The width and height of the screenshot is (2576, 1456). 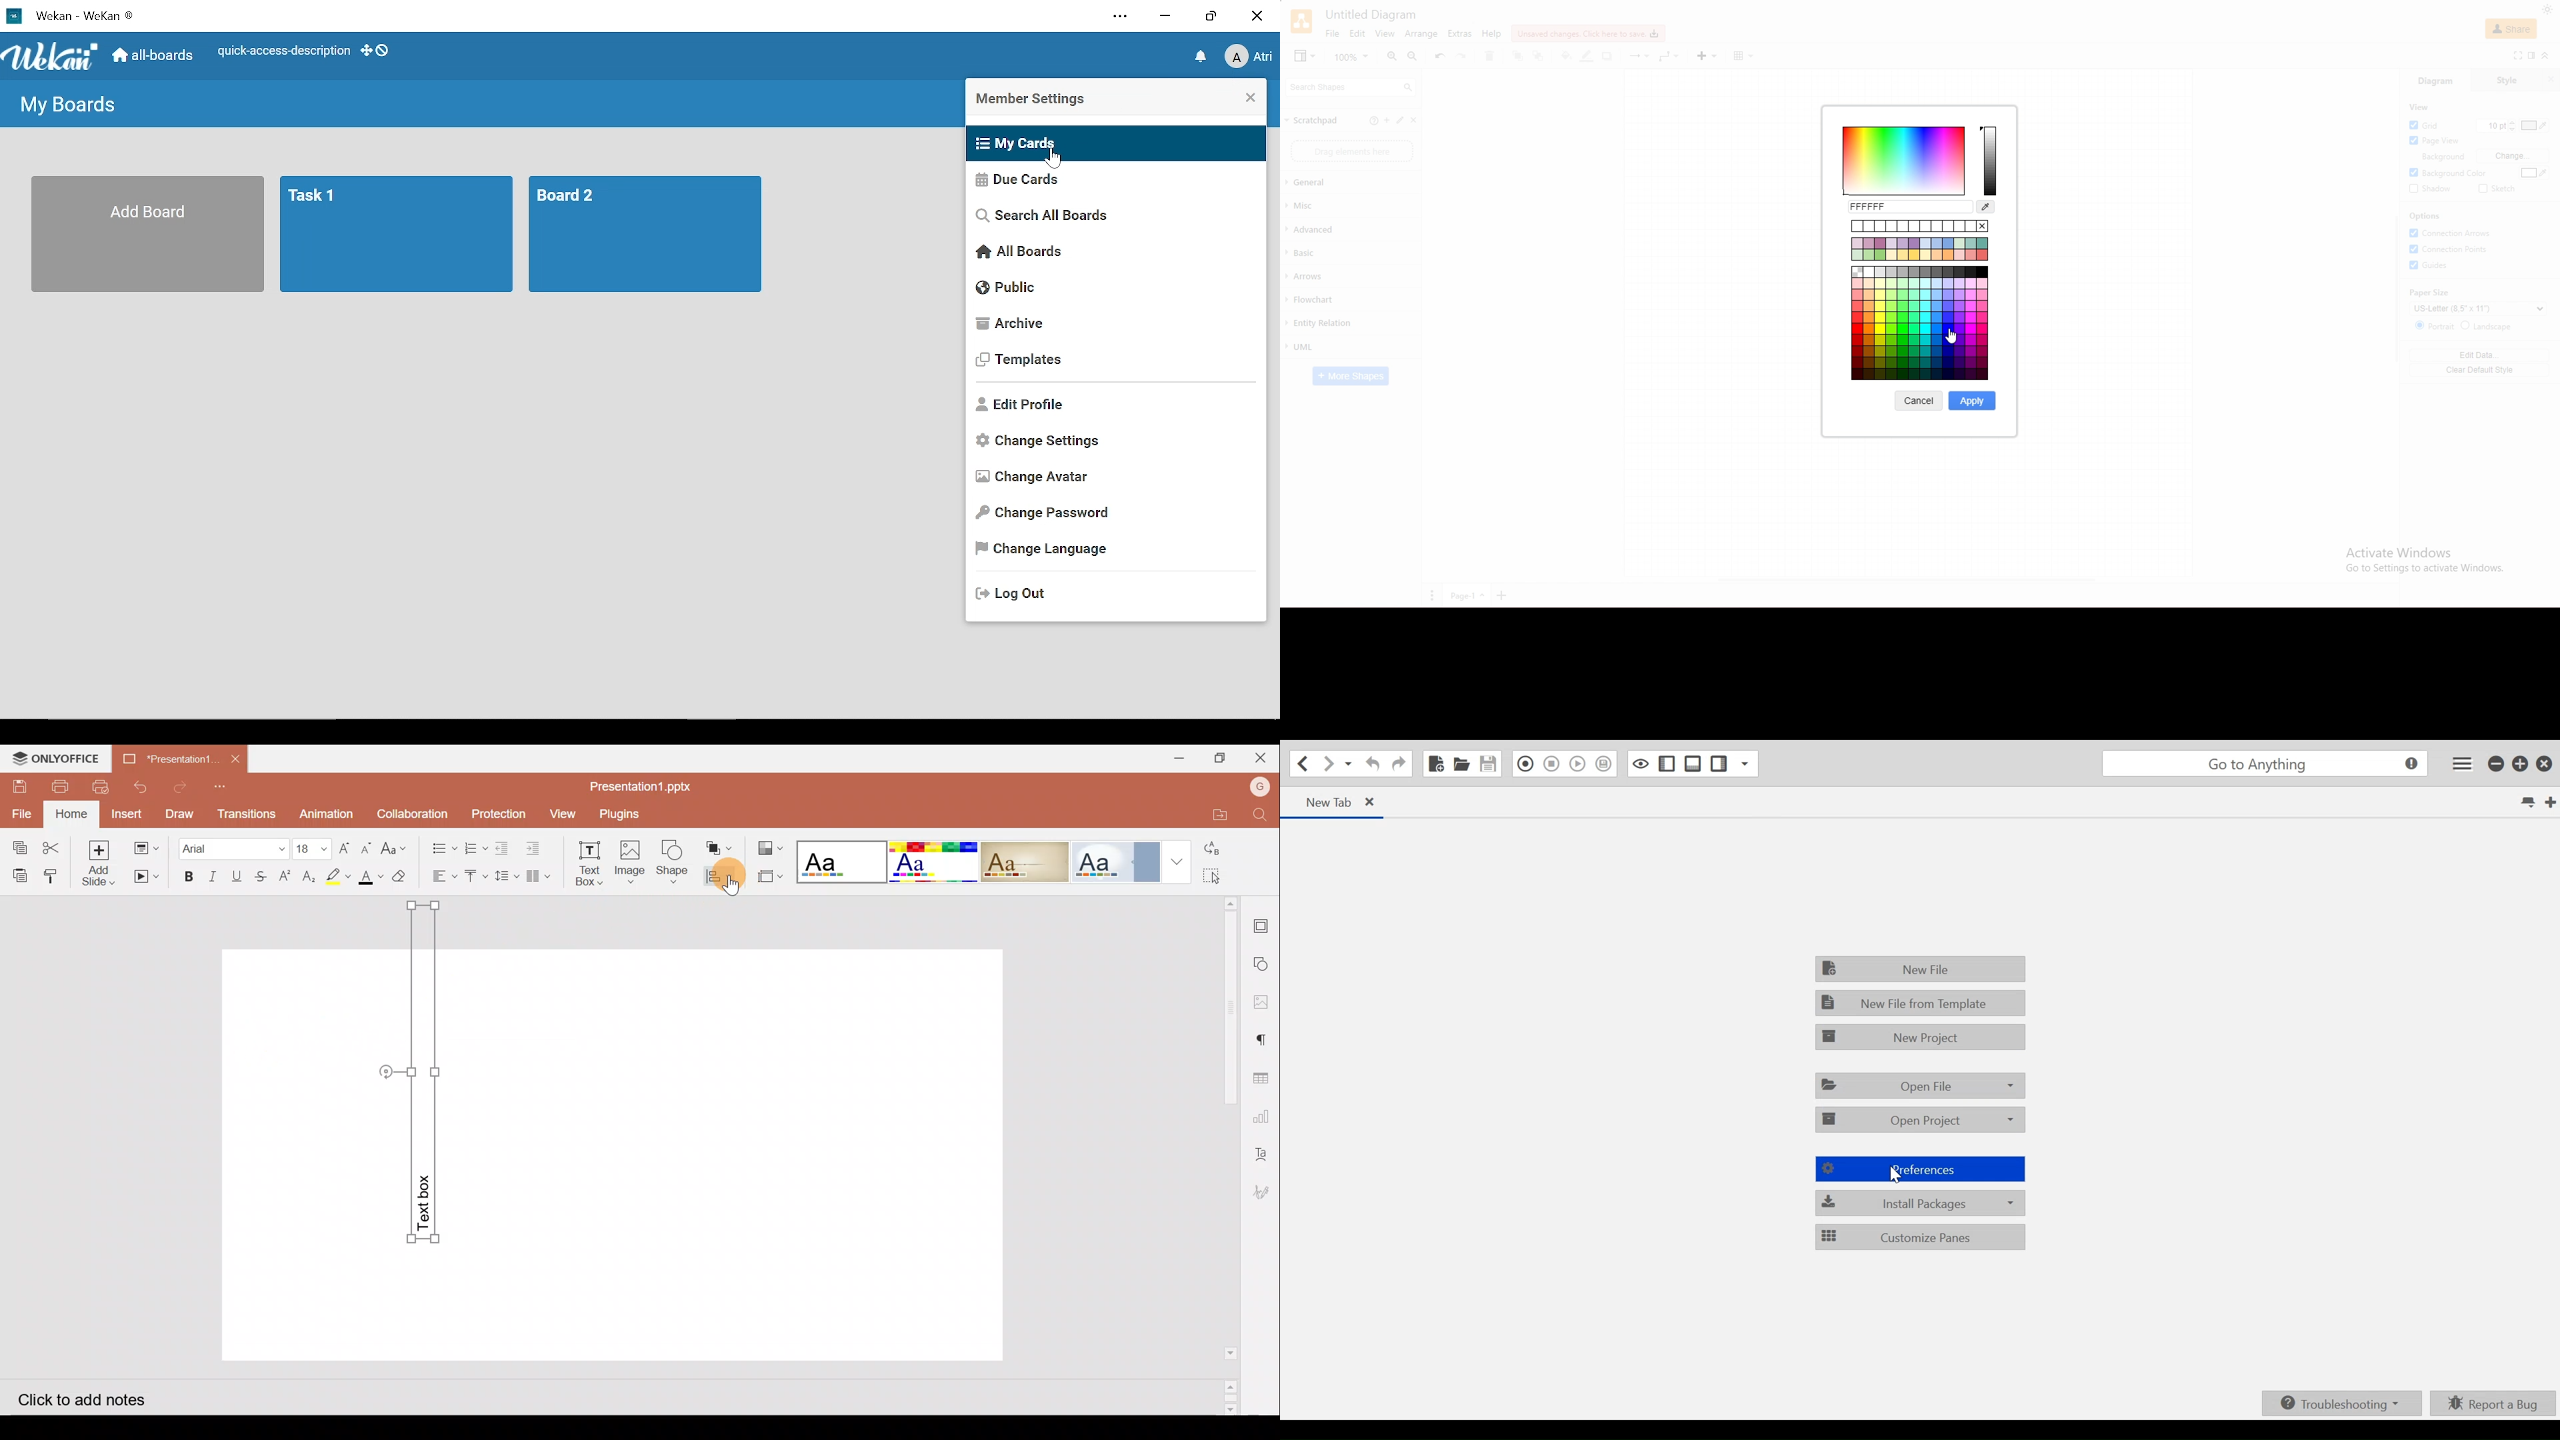 What do you see at coordinates (237, 875) in the screenshot?
I see `Underline` at bounding box center [237, 875].